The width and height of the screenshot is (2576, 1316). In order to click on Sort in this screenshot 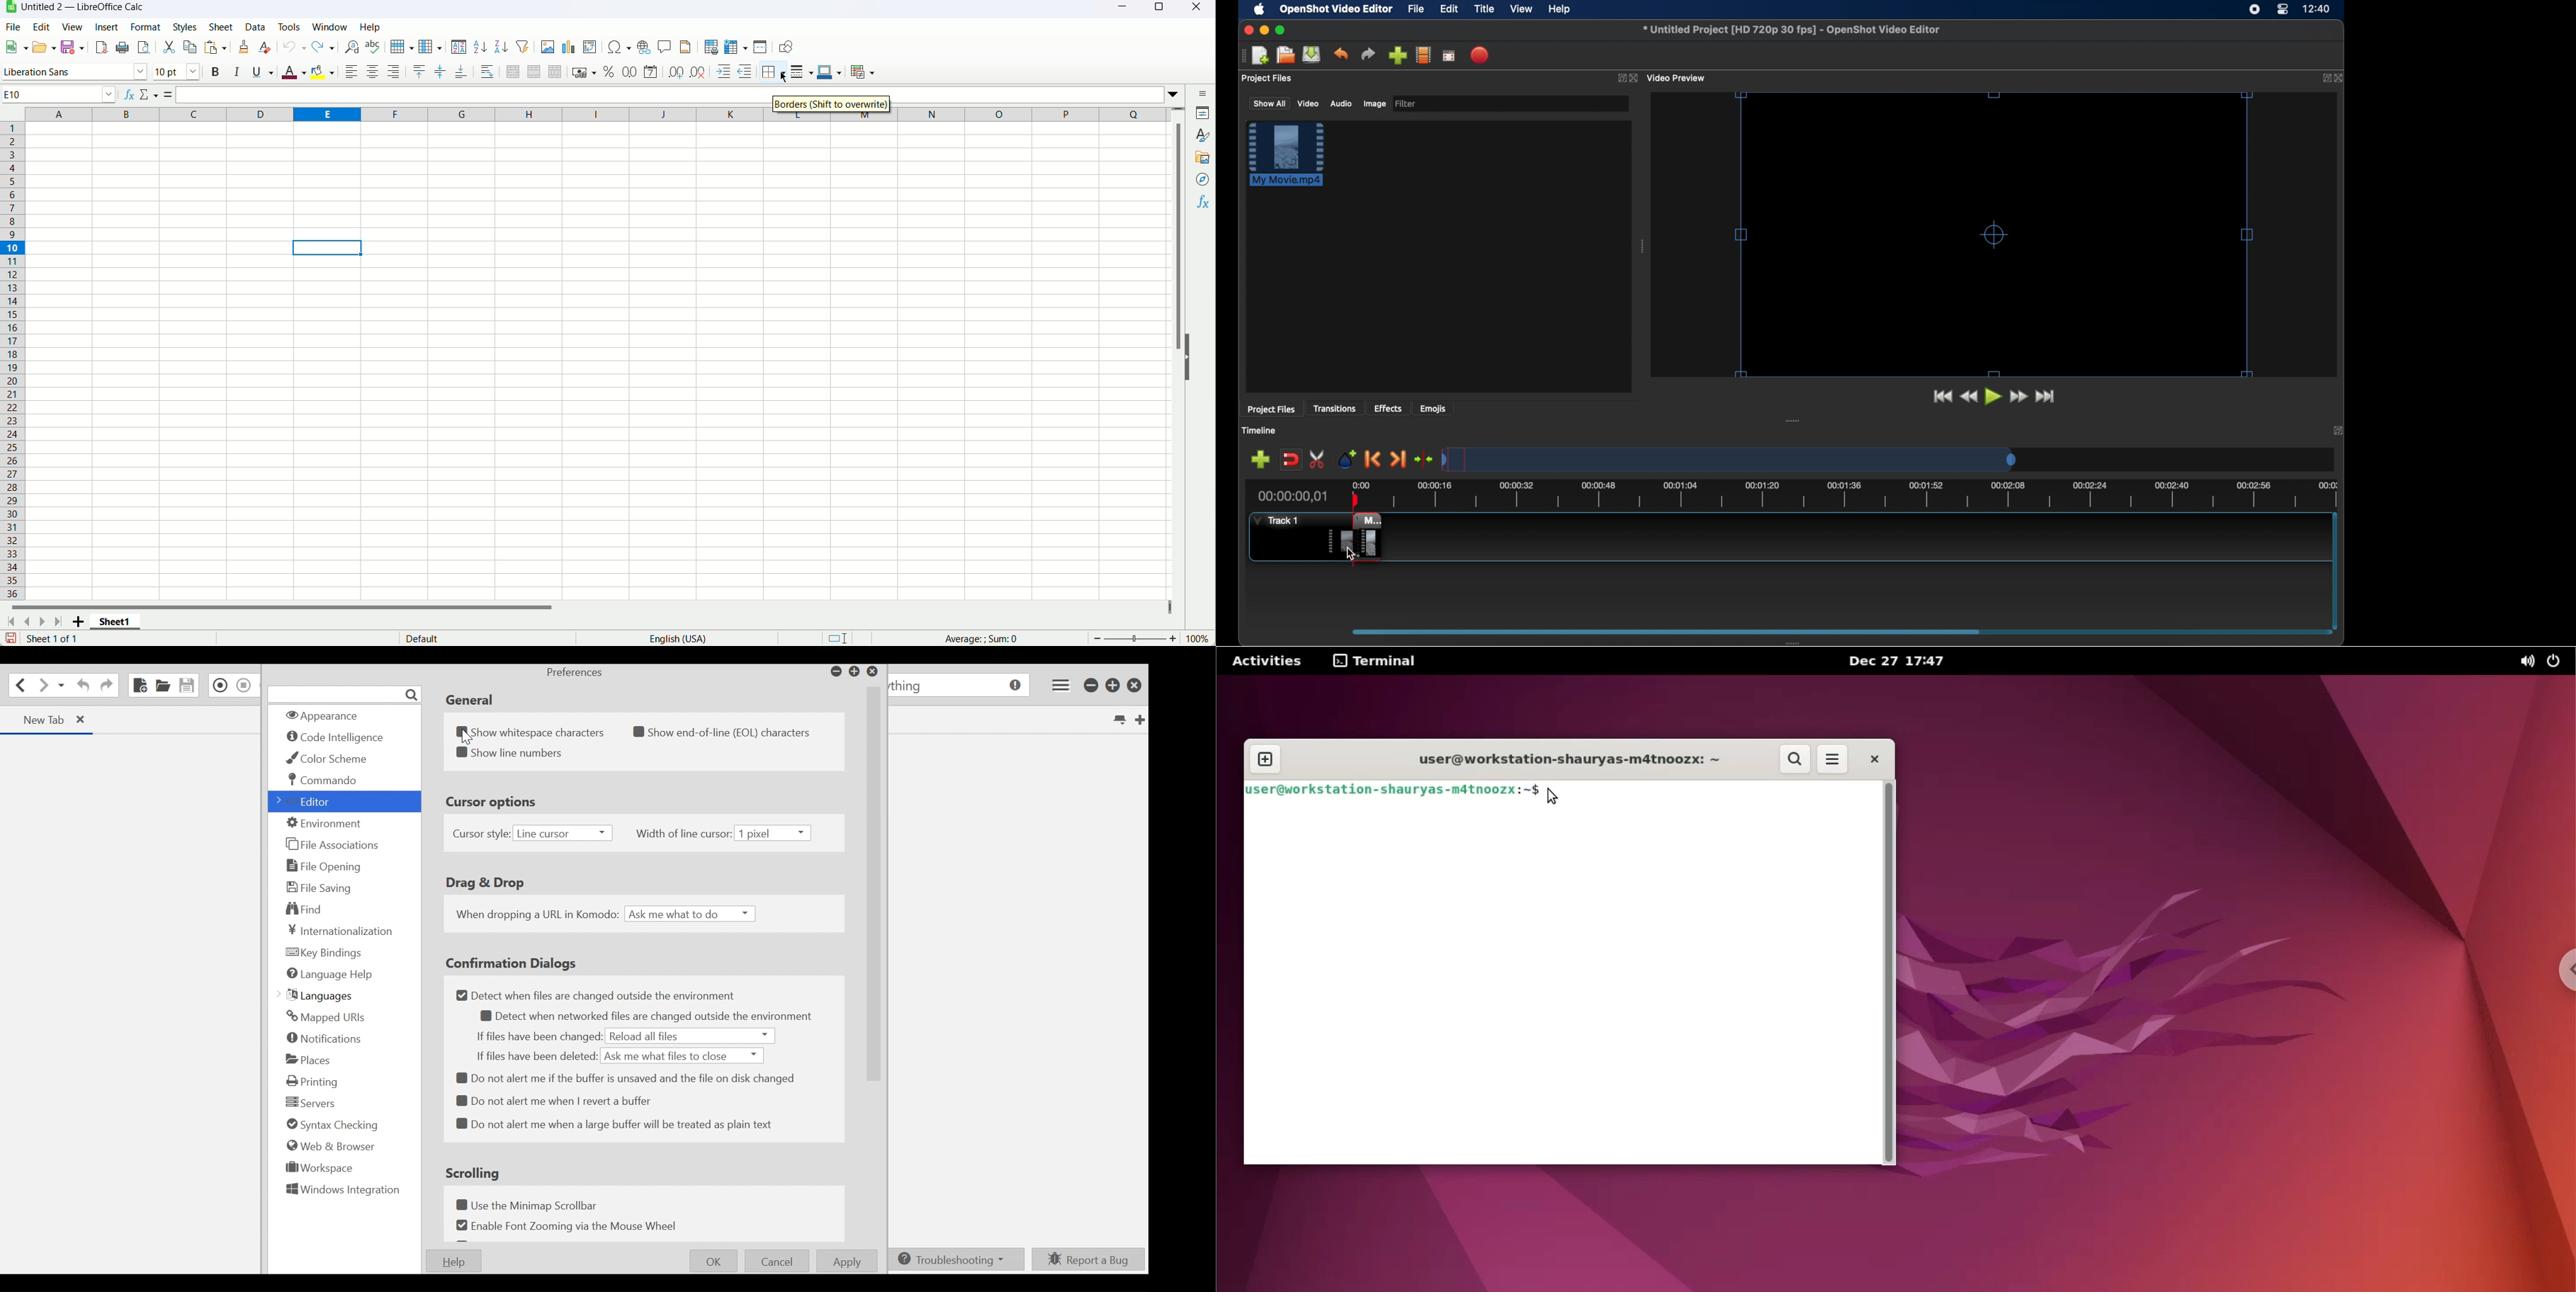, I will do `click(459, 46)`.